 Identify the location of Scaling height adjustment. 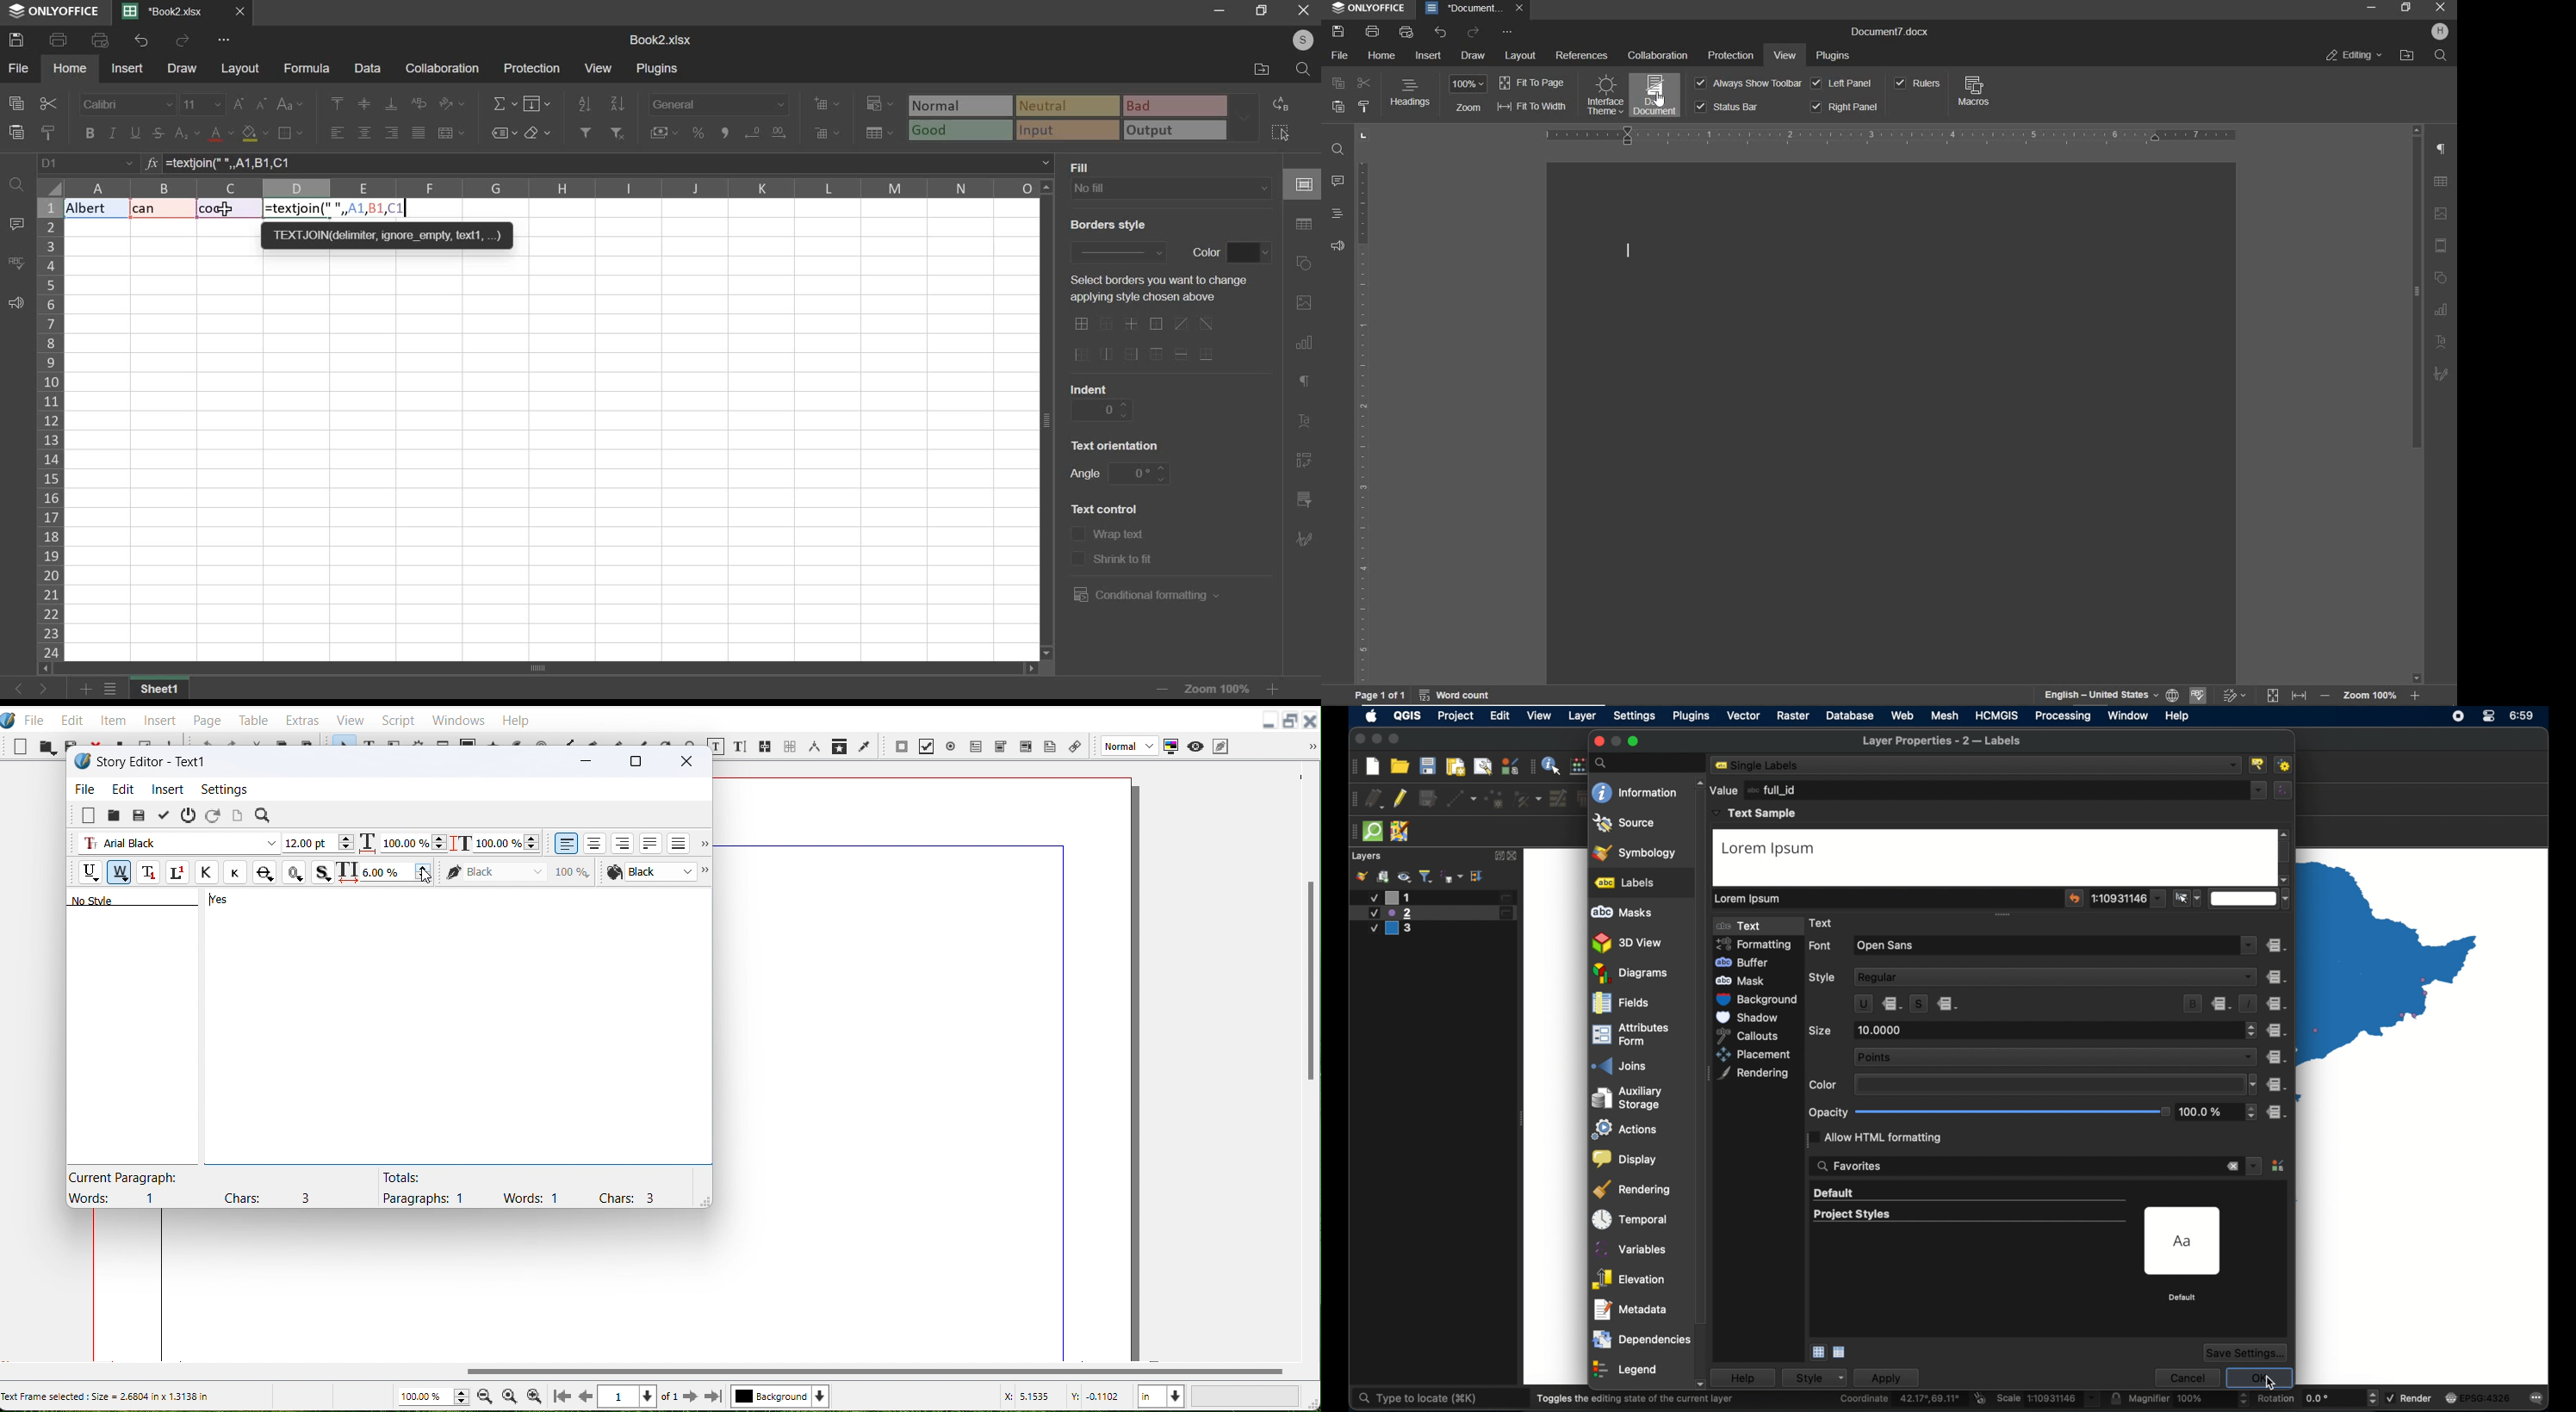
(499, 843).